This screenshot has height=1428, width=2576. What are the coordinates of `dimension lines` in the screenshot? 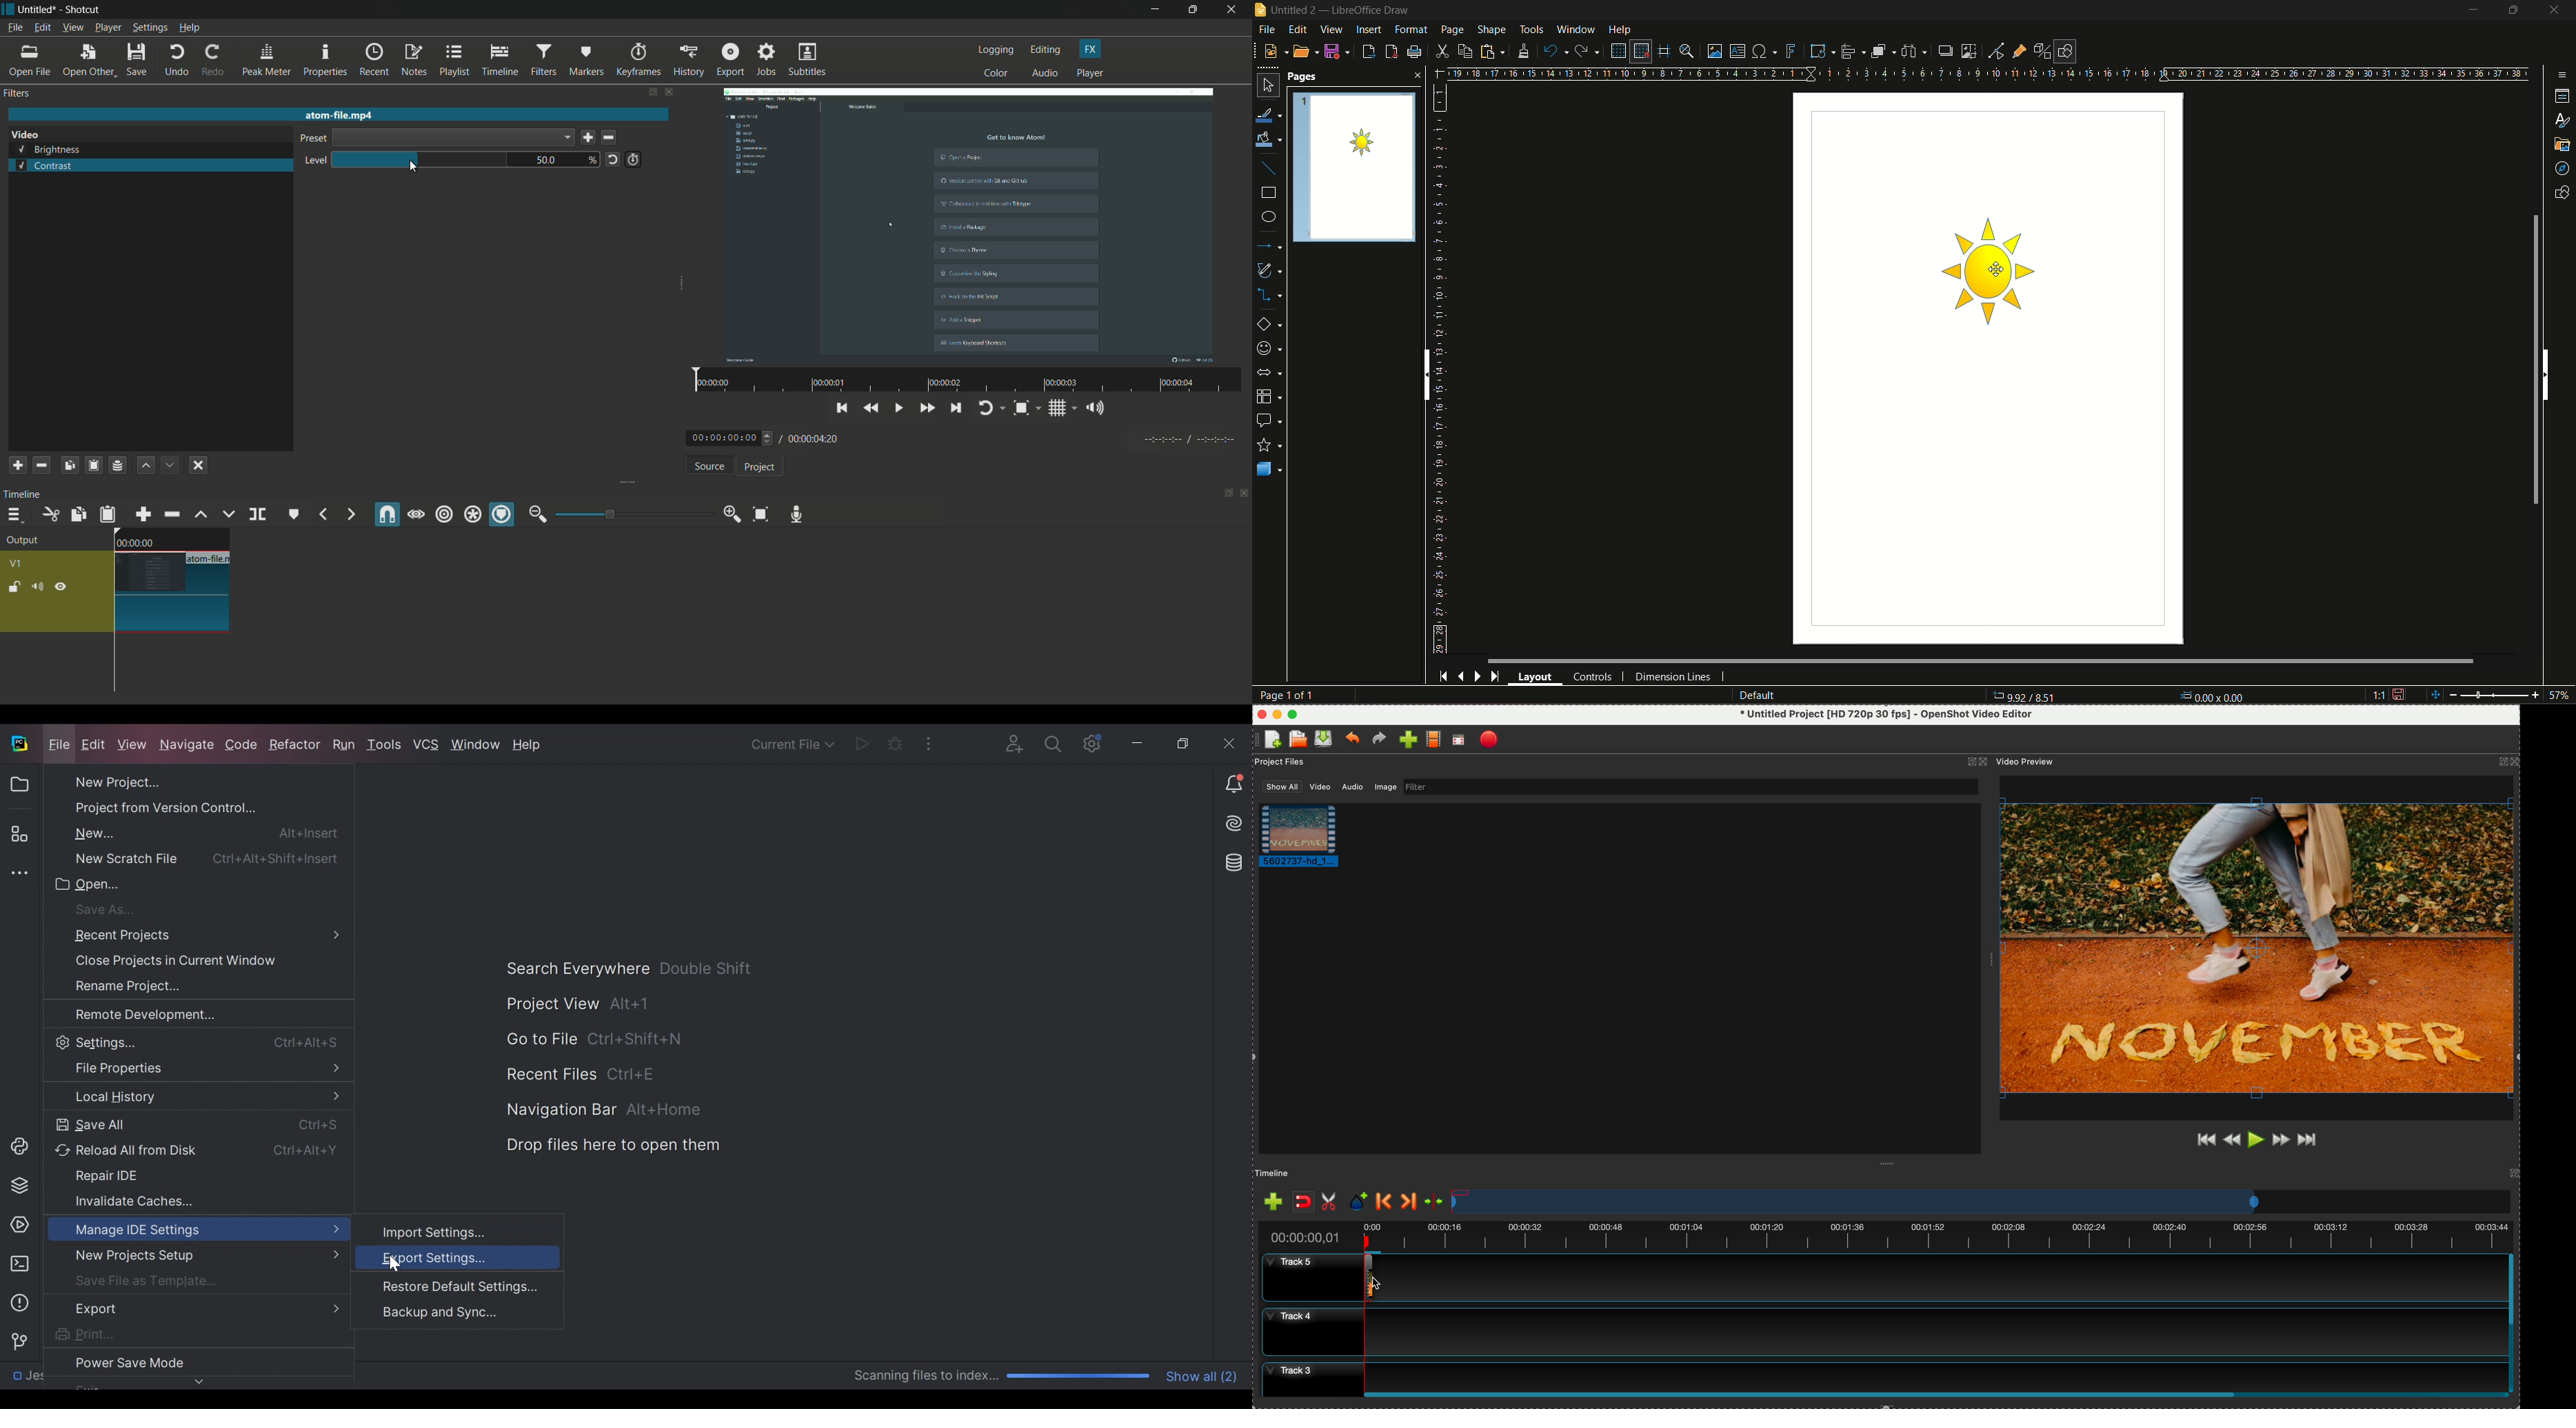 It's located at (1673, 677).